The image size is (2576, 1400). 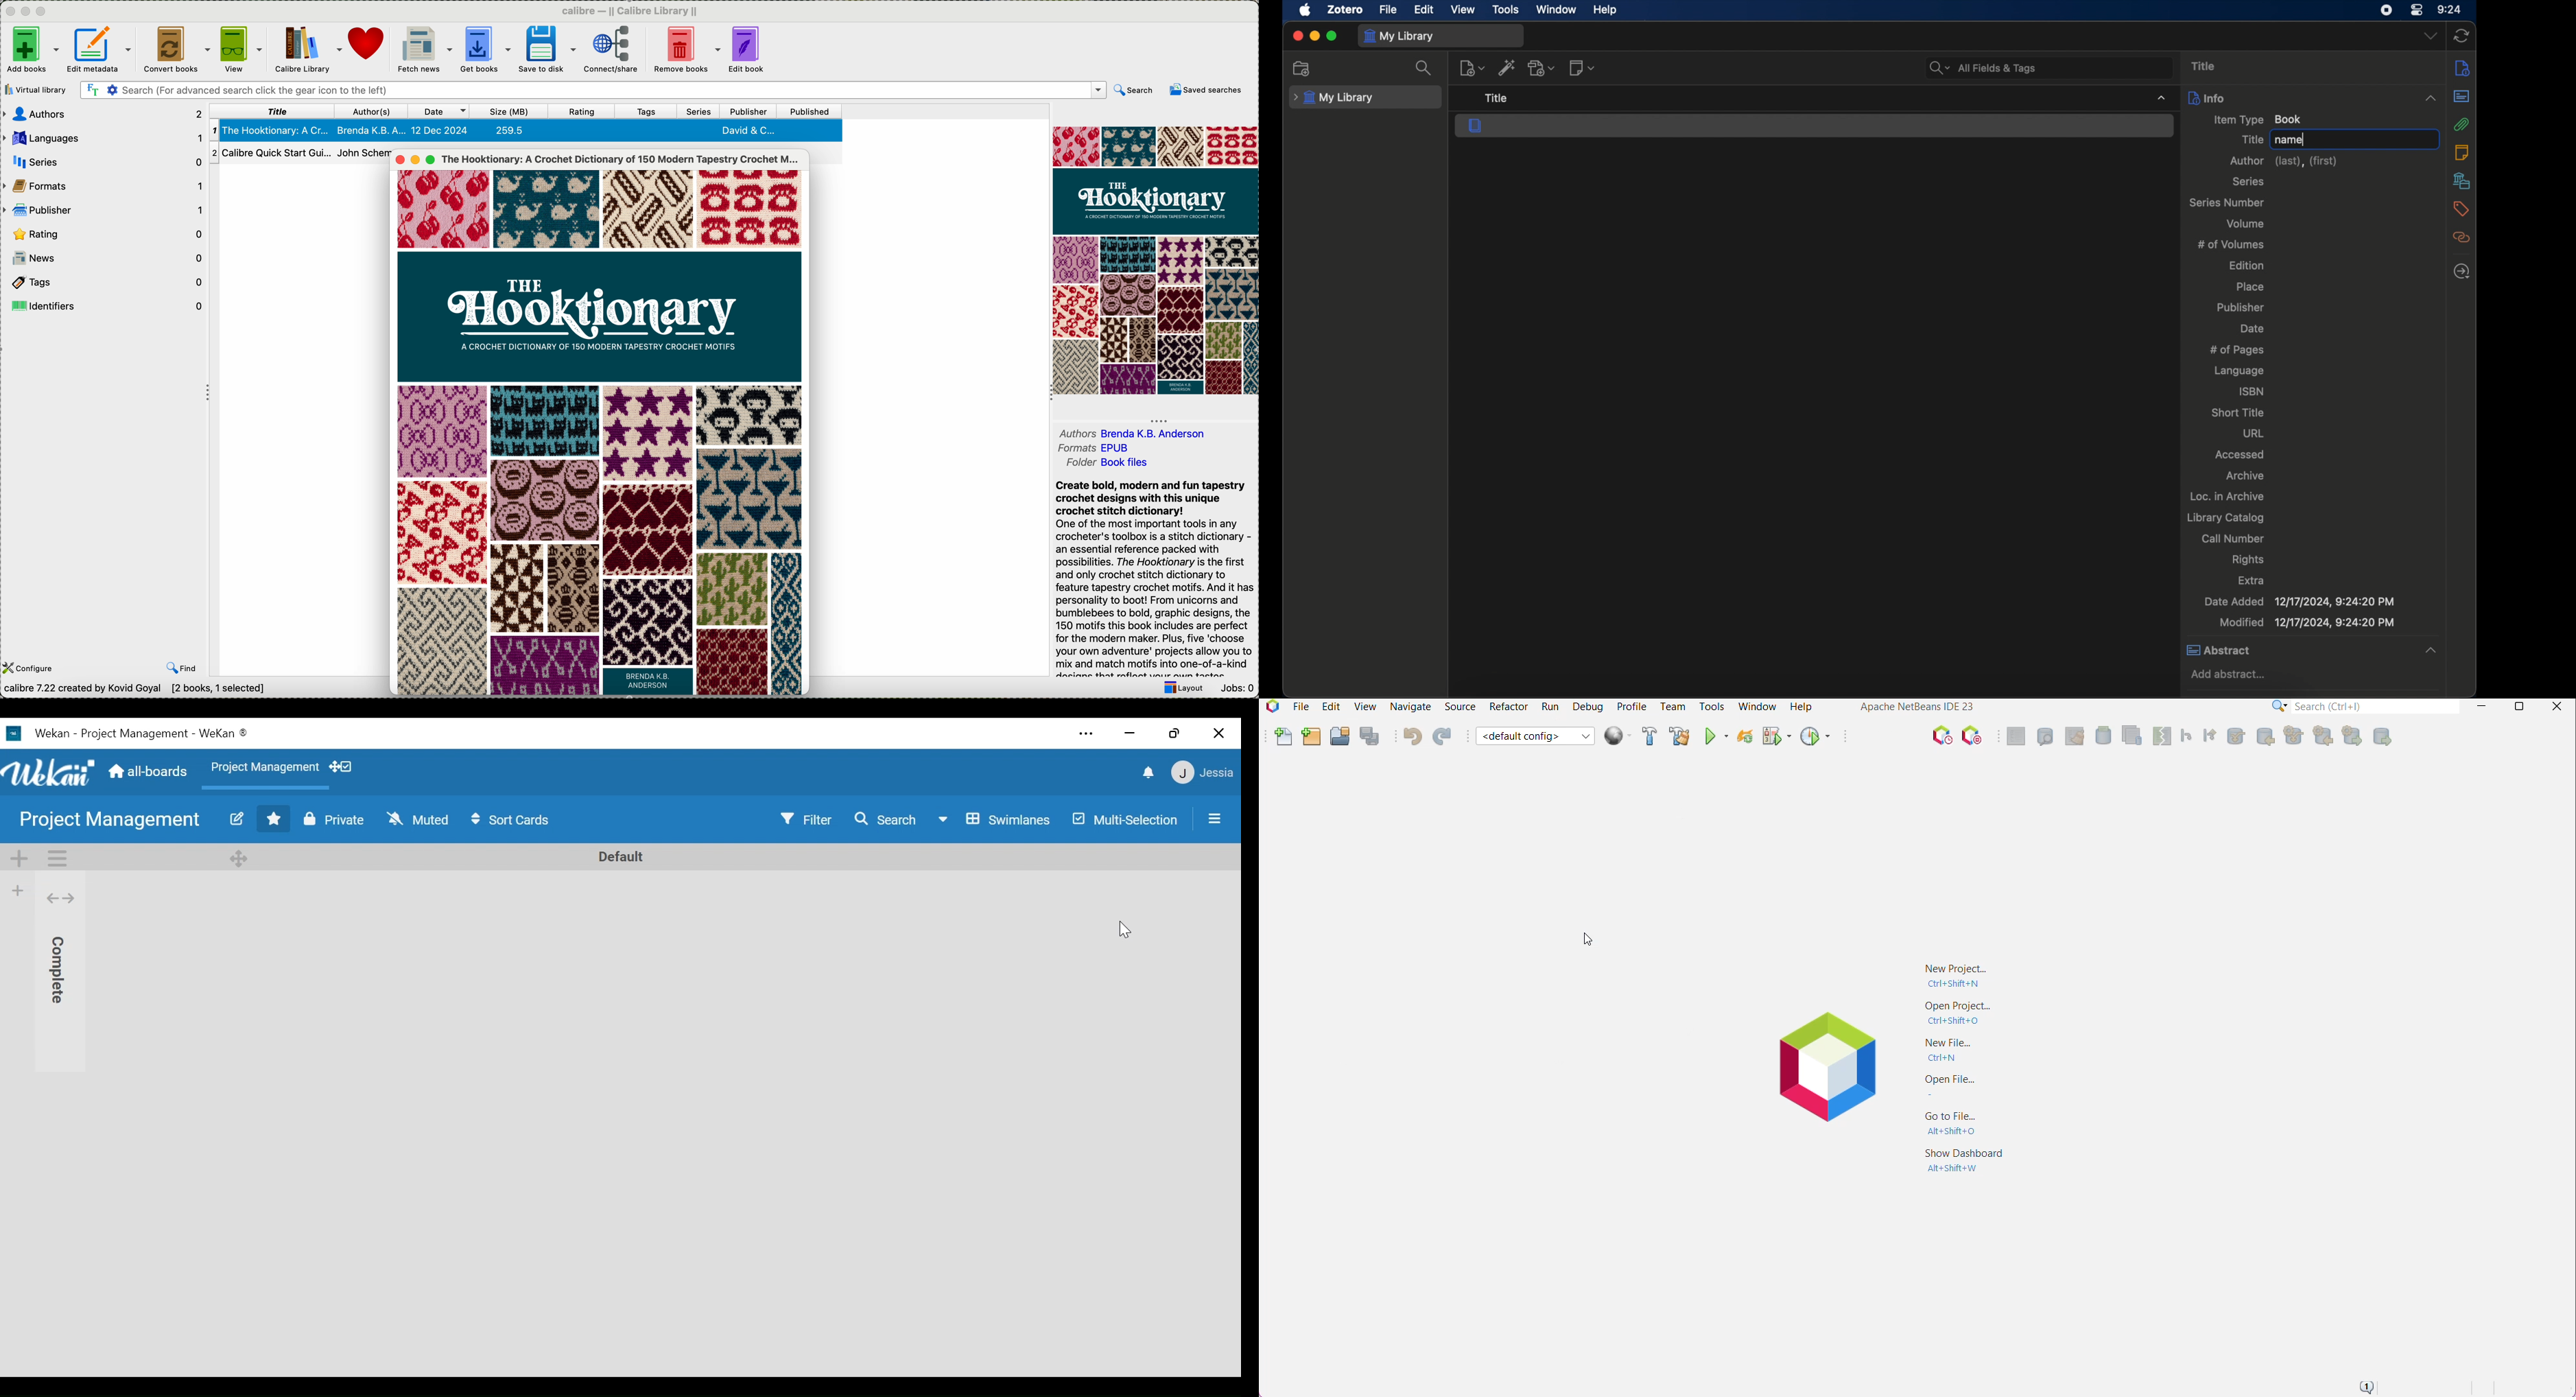 What do you see at coordinates (1985, 68) in the screenshot?
I see `search` at bounding box center [1985, 68].